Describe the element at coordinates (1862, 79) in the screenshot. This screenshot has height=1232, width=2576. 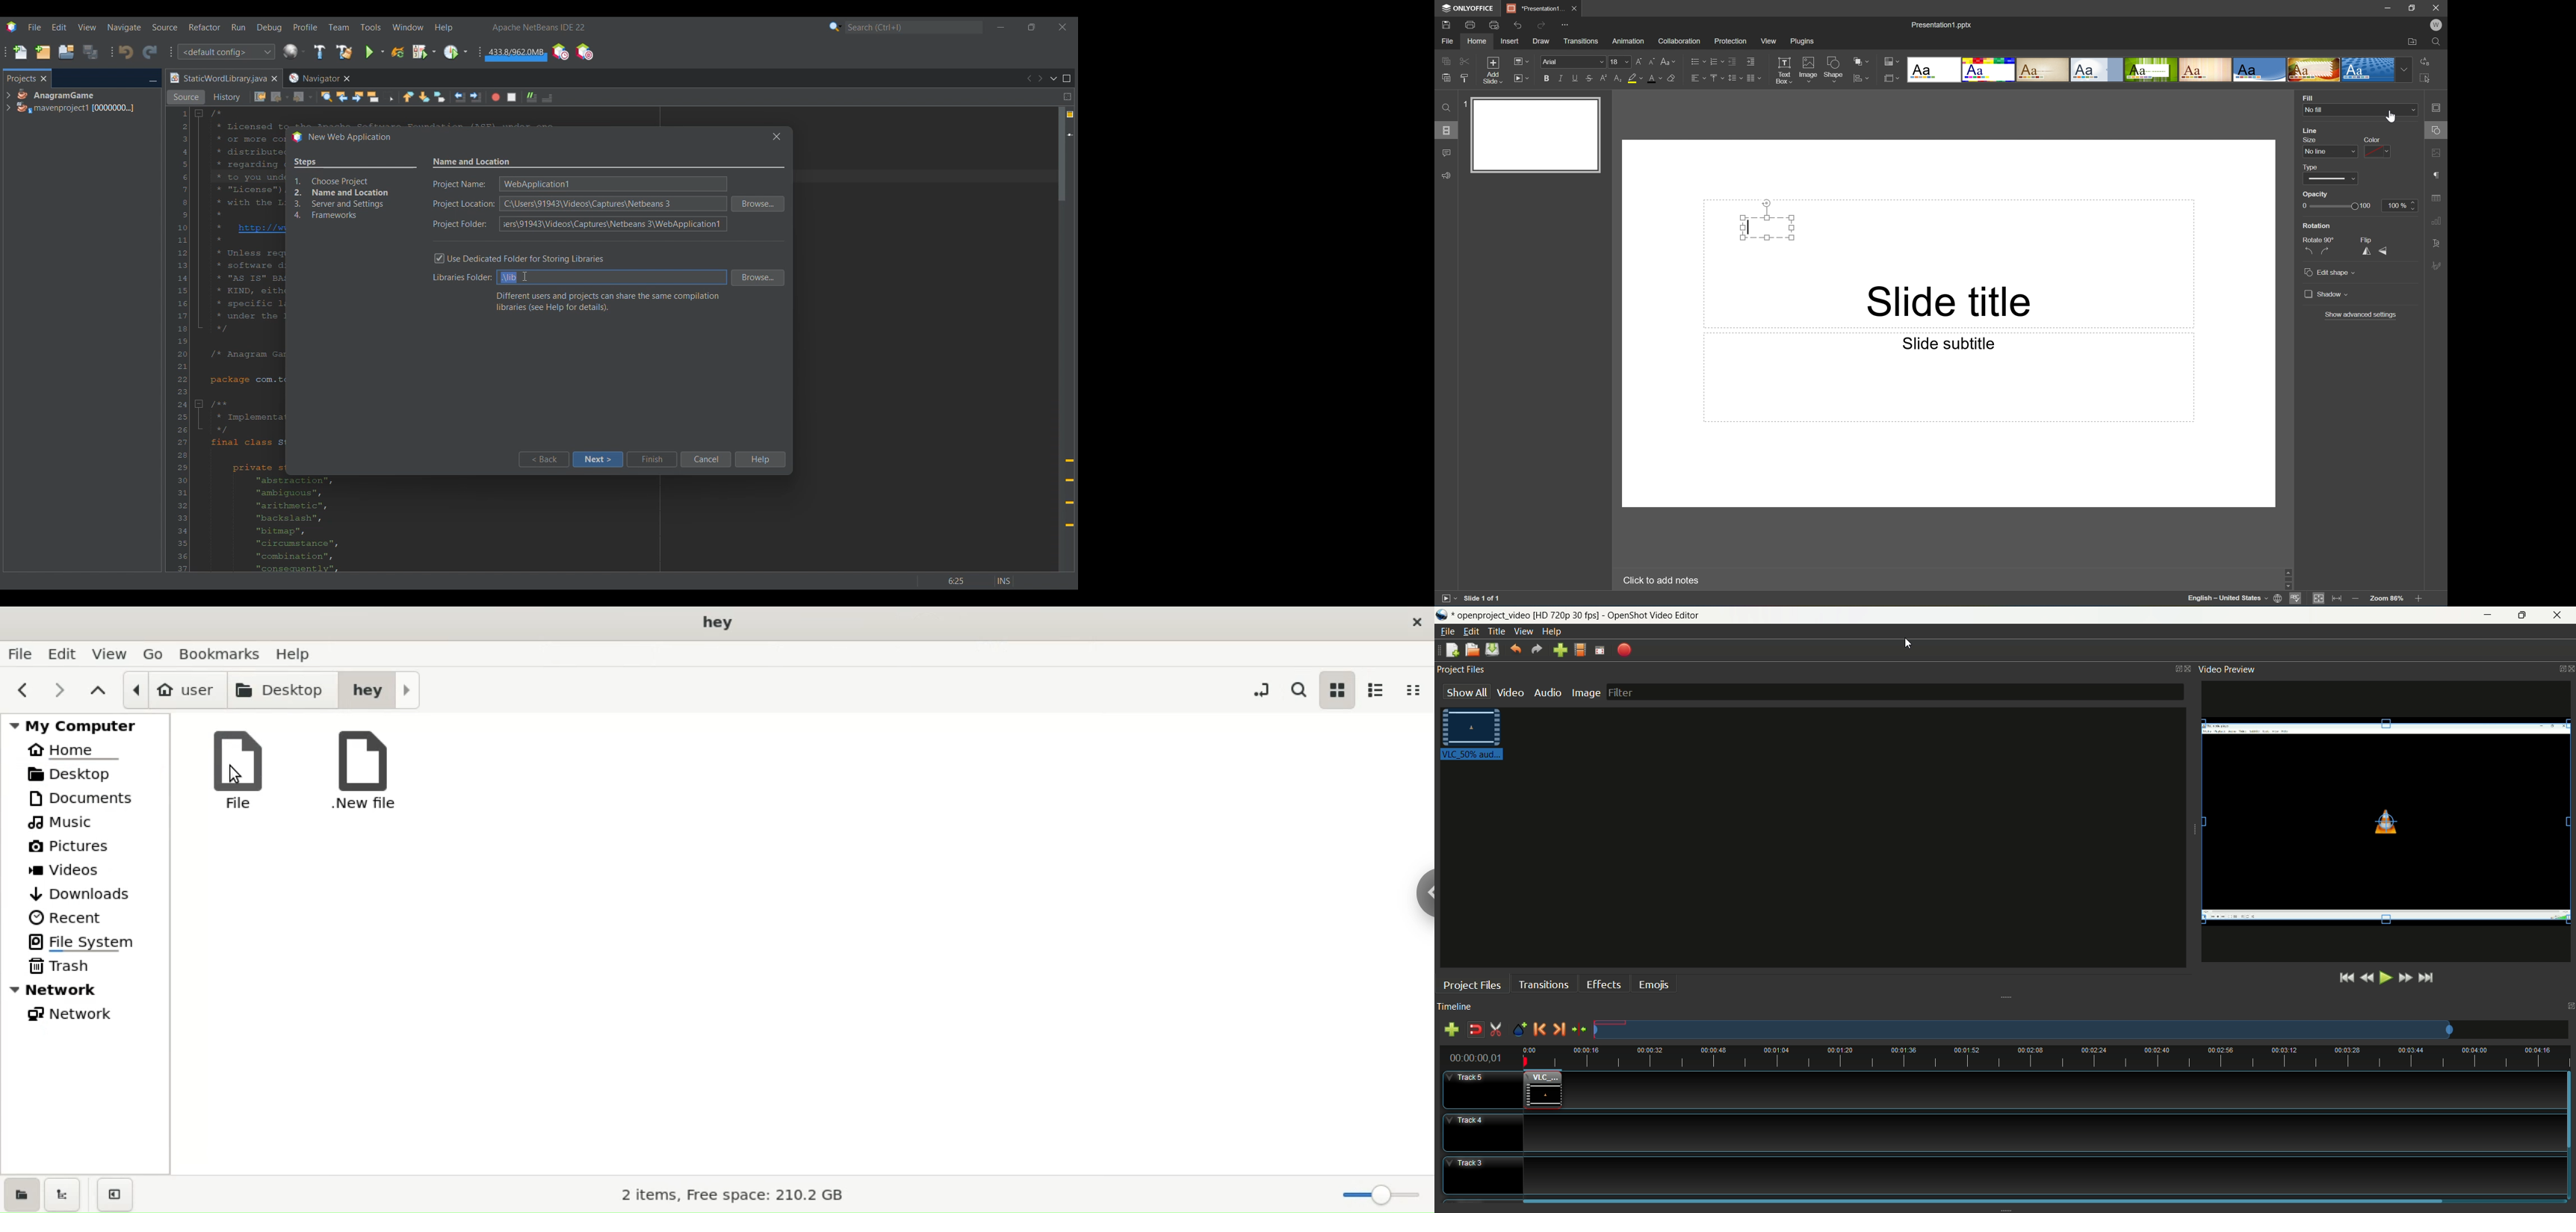
I see `align shape` at that location.